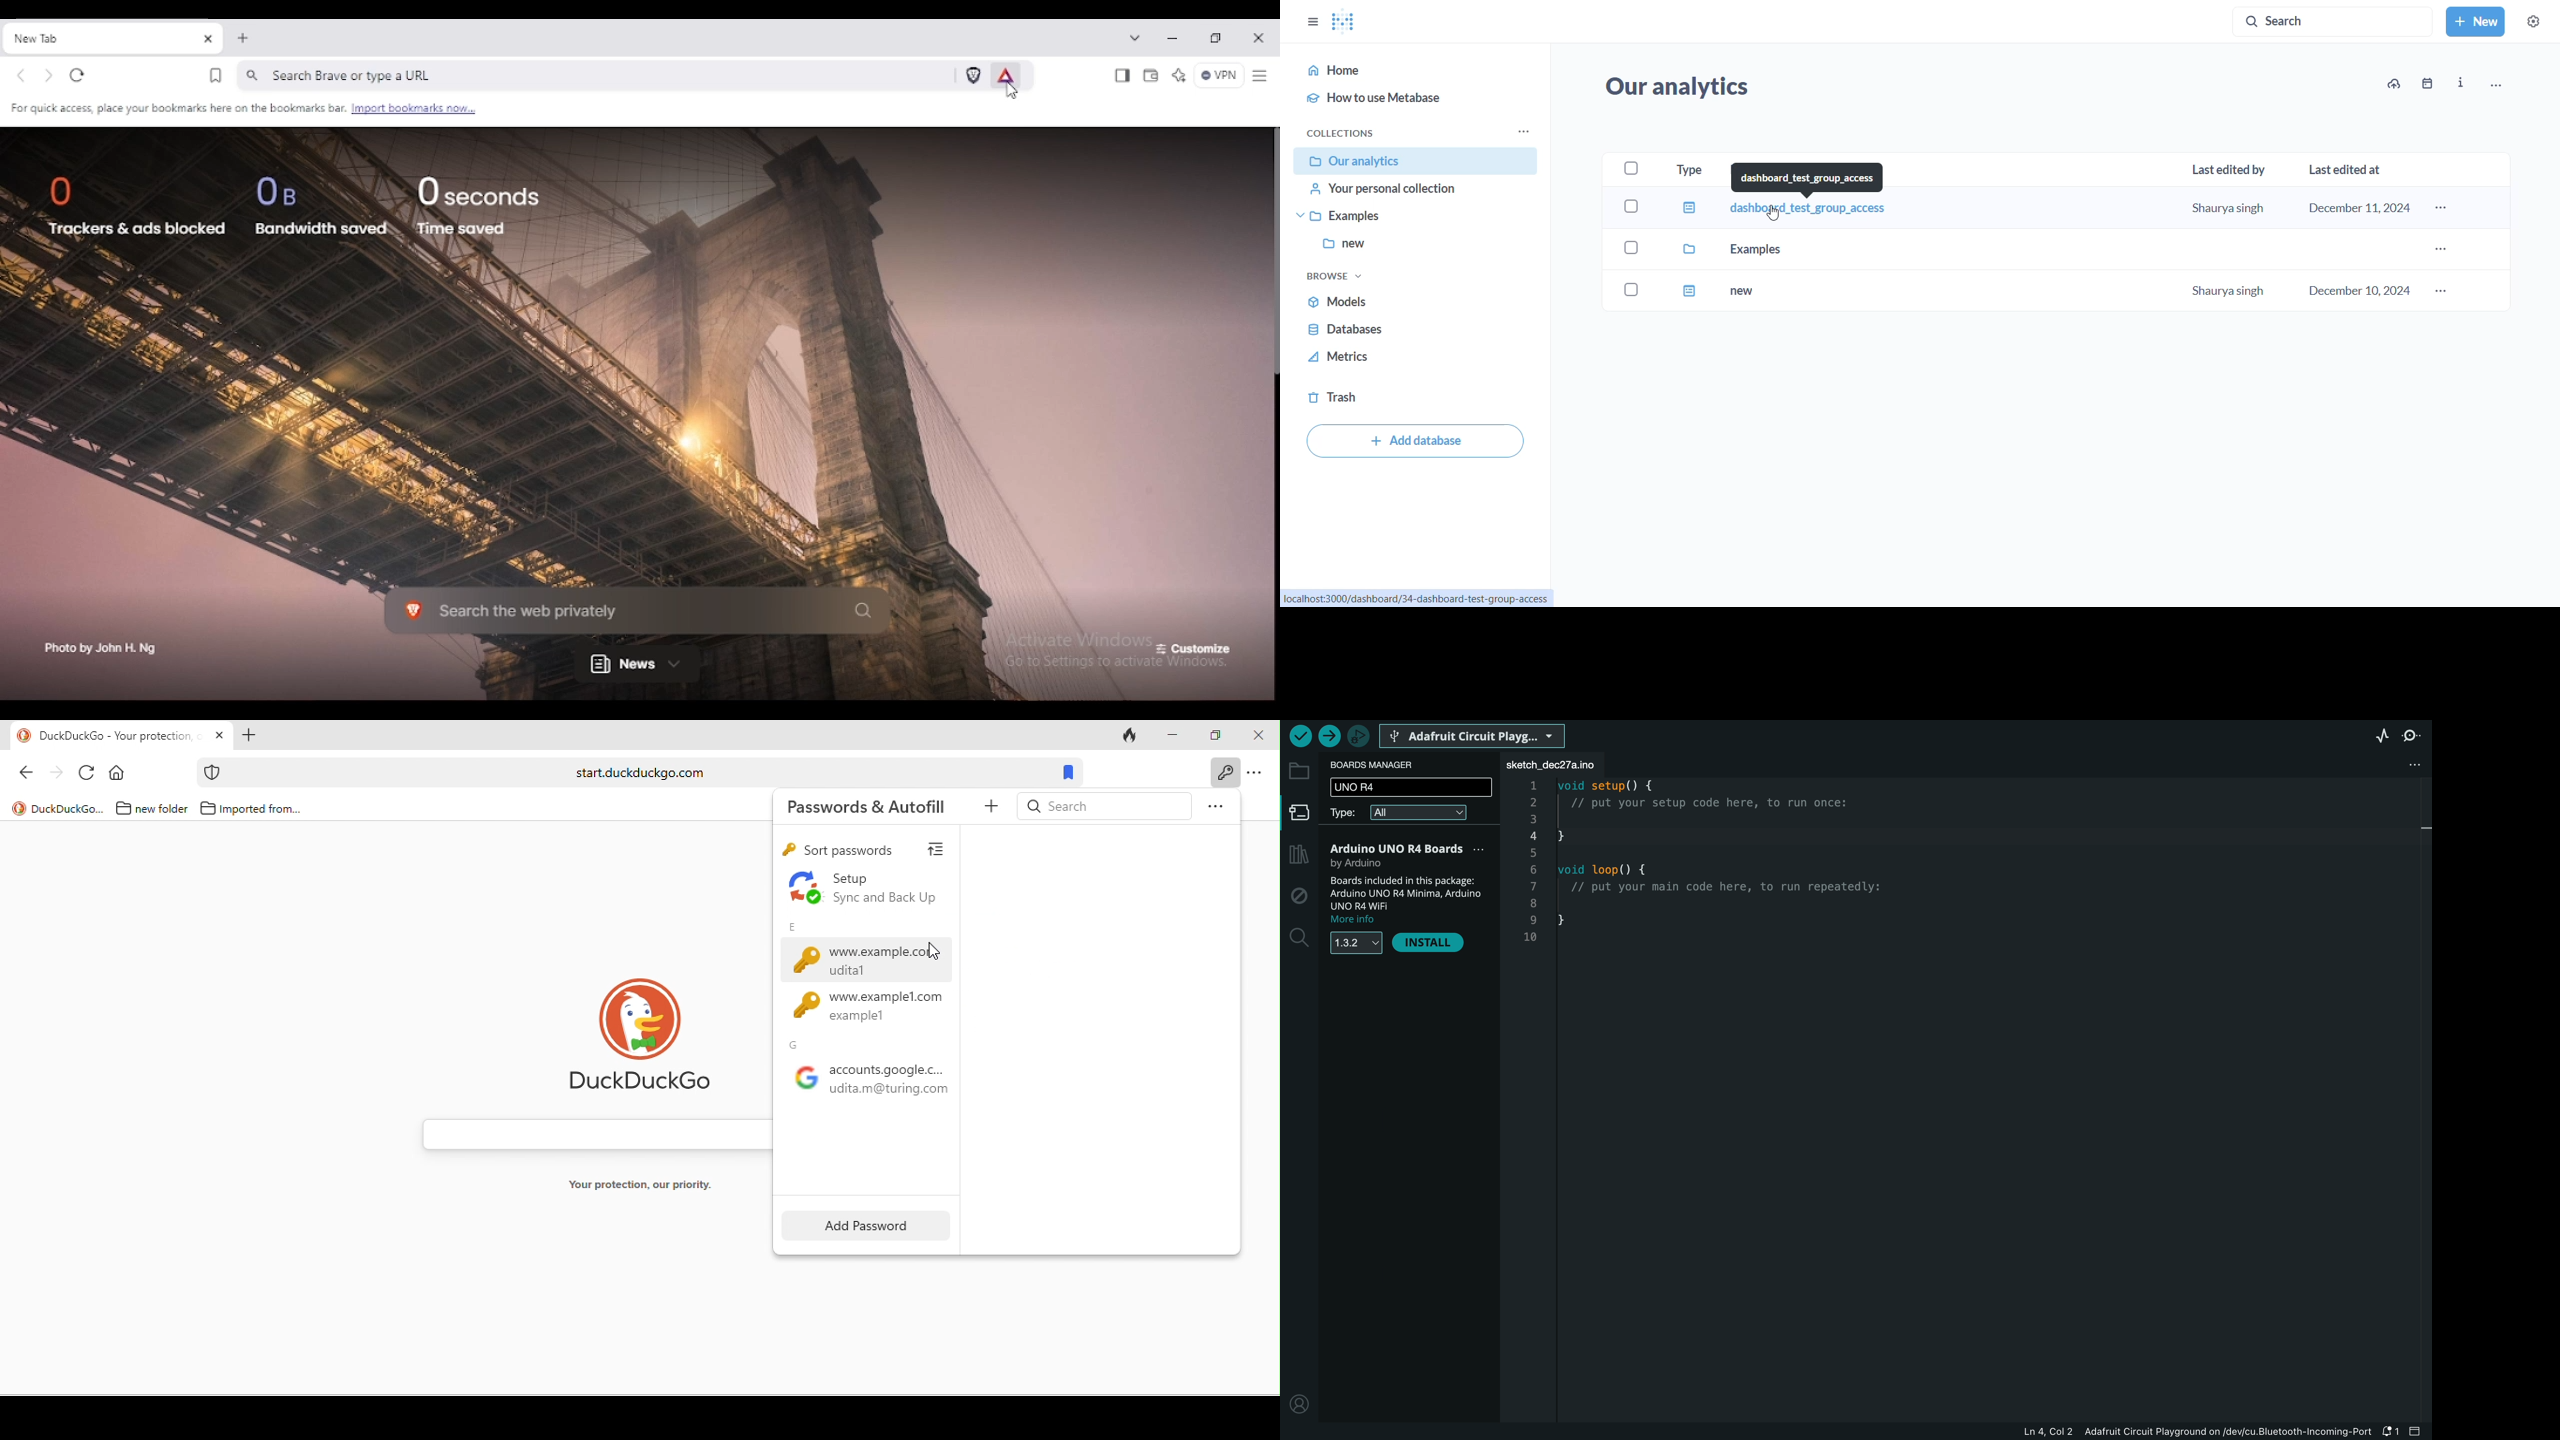 This screenshot has height=1456, width=2576. I want to click on Removed a saved password for Facebook.com., so click(879, 1058).